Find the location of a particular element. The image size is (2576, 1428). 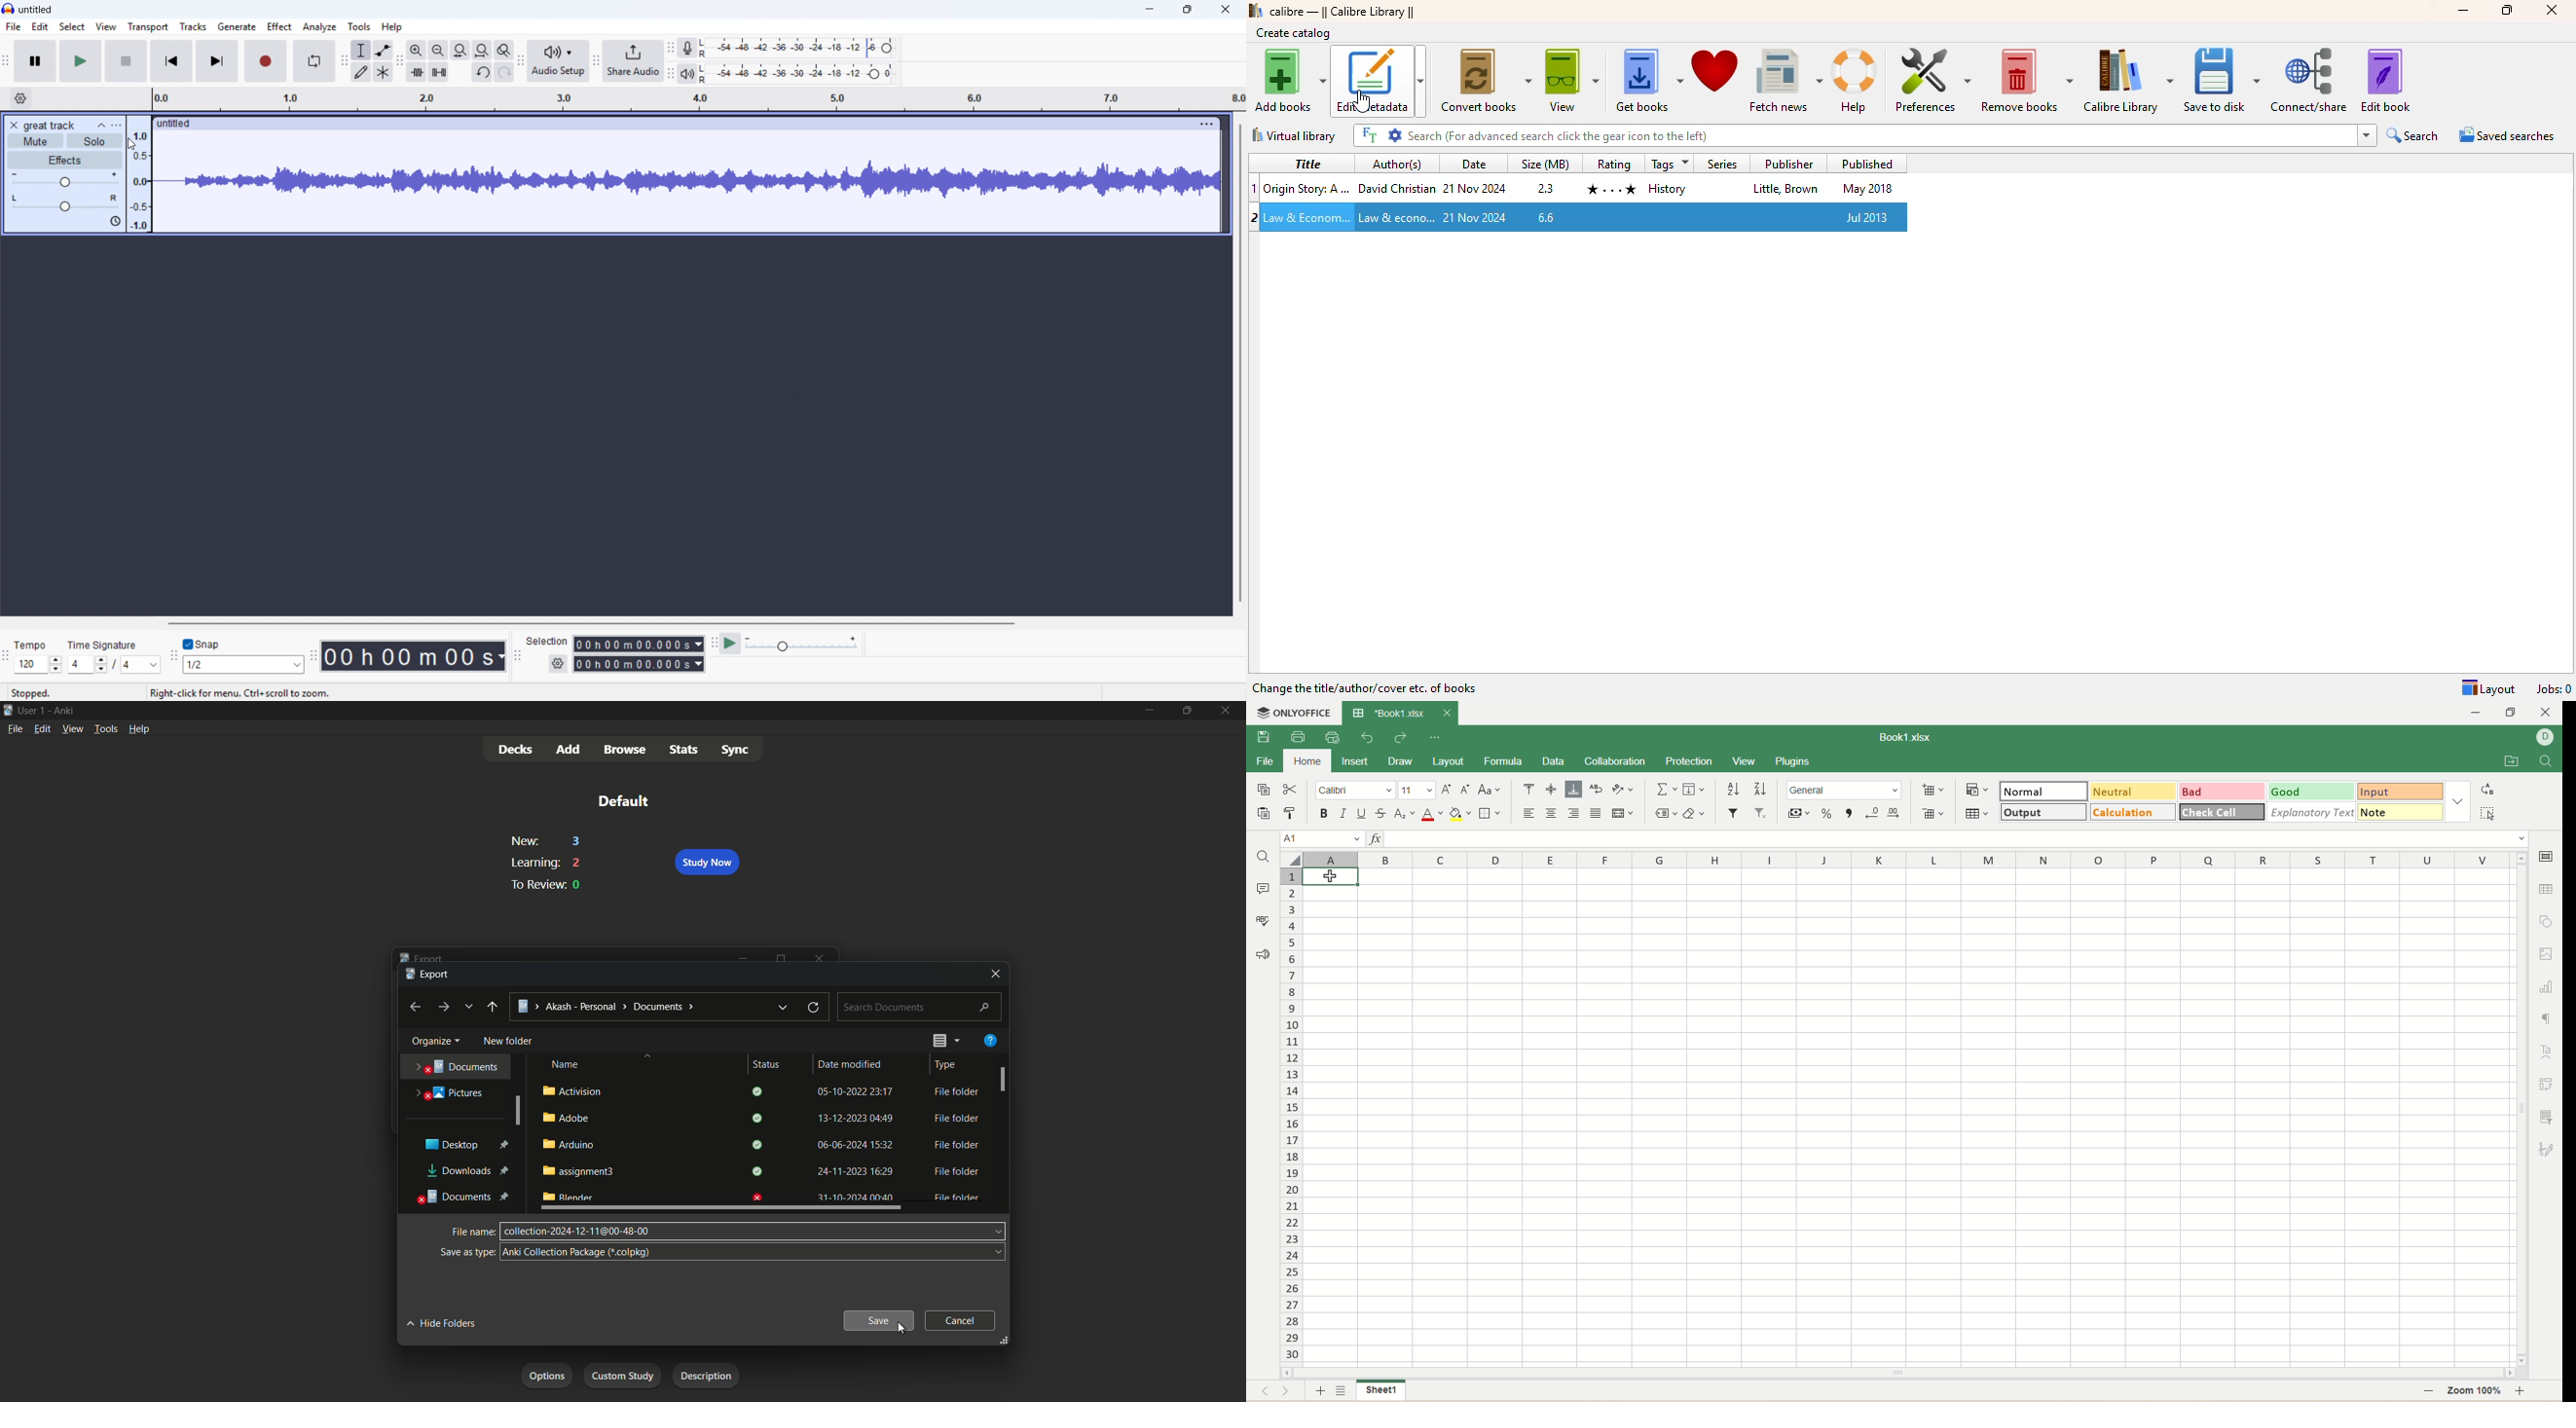

Track waveform  is located at coordinates (689, 177).